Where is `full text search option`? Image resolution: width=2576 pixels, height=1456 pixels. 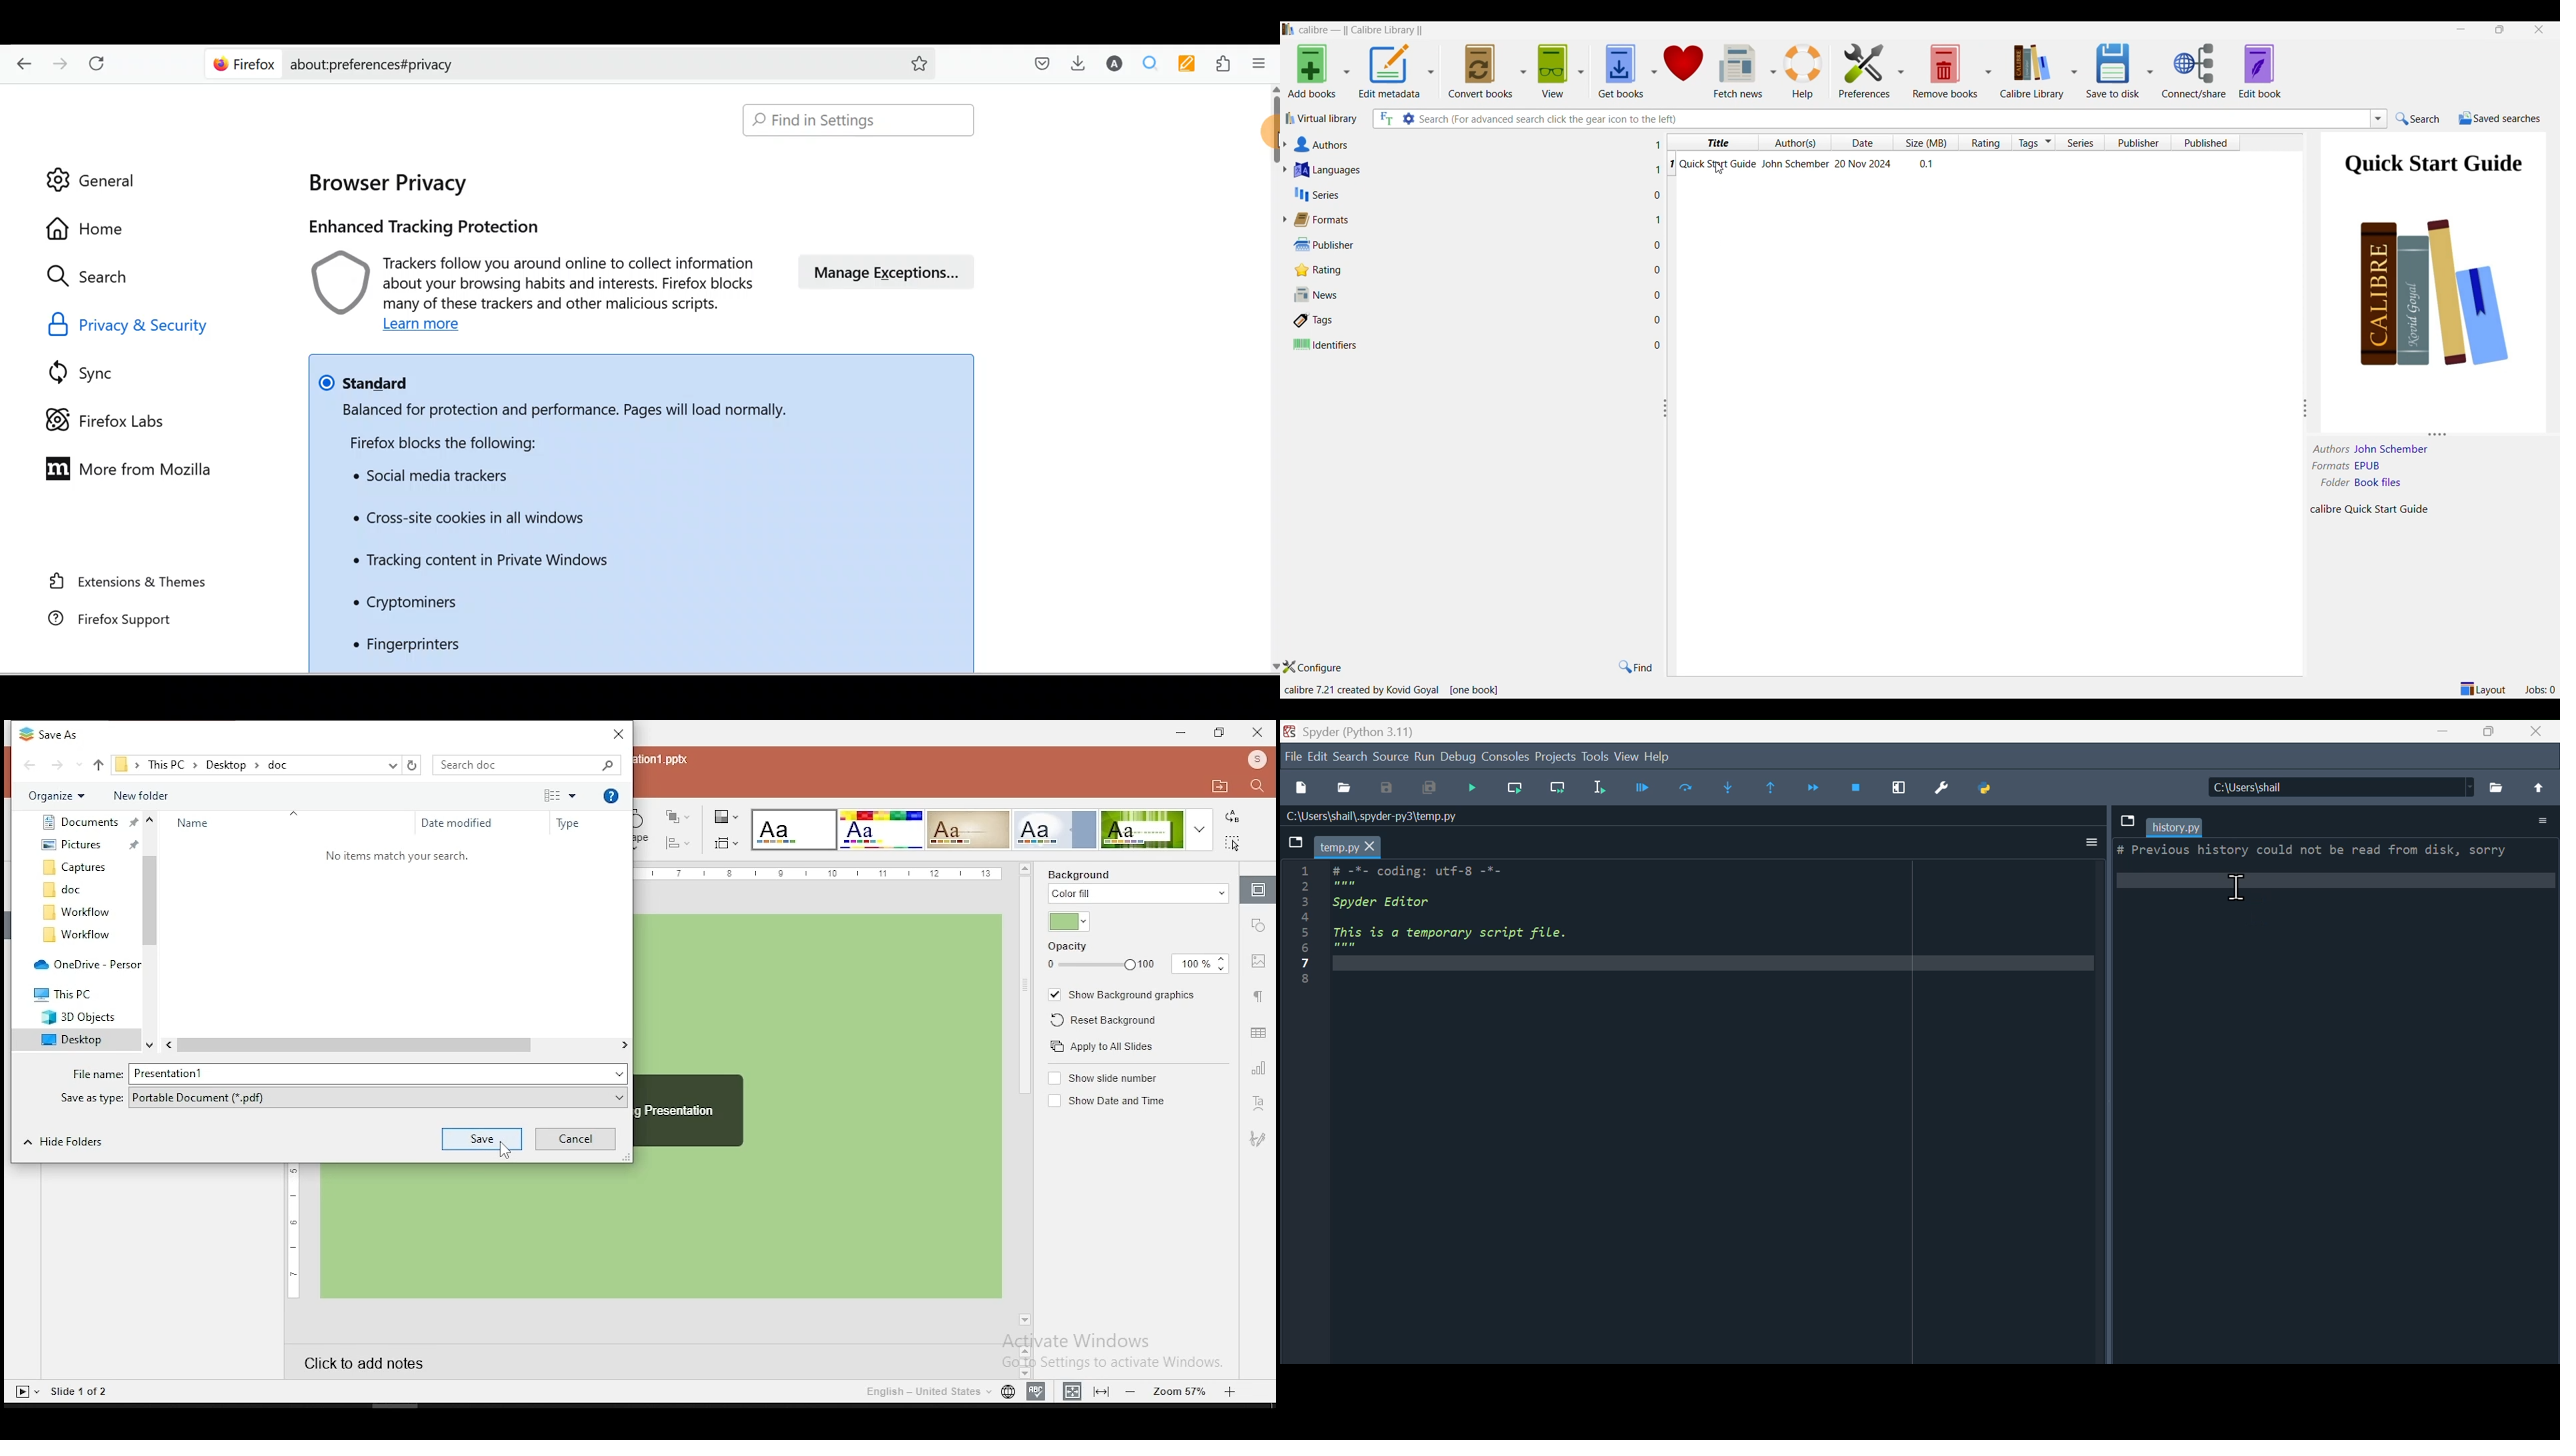
full text search option is located at coordinates (1387, 118).